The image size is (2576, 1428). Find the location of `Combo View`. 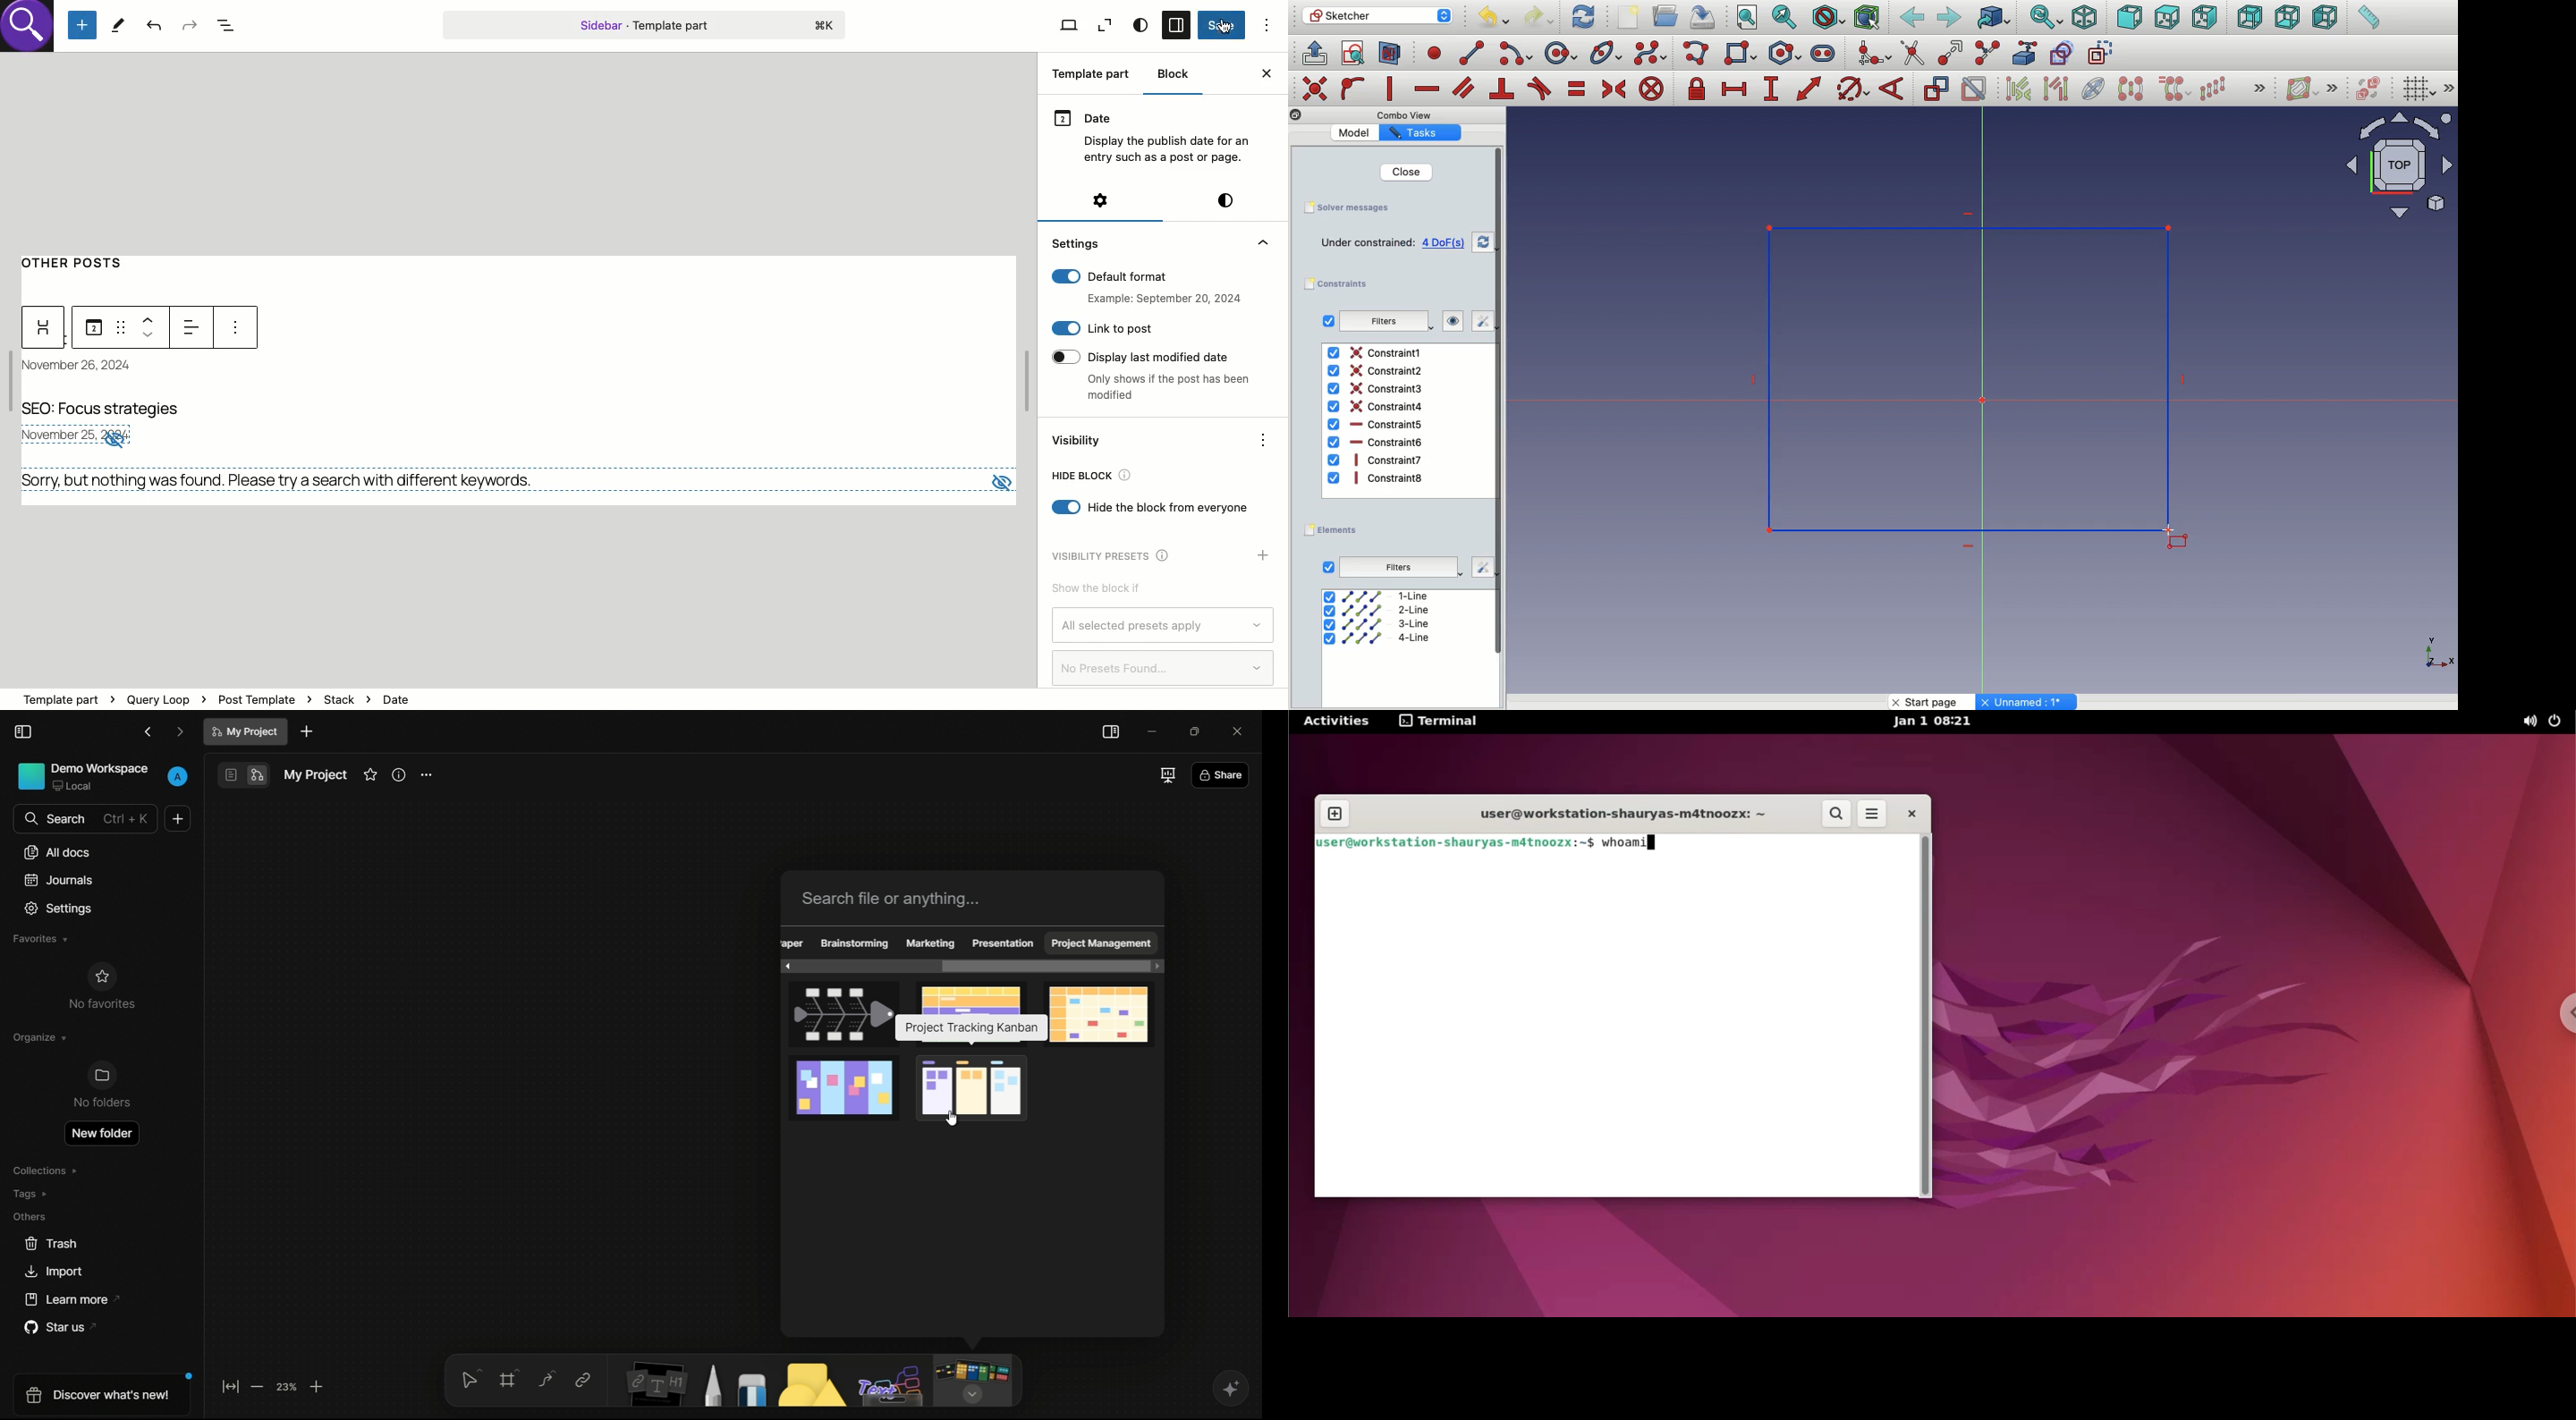

Combo View is located at coordinates (1405, 115).